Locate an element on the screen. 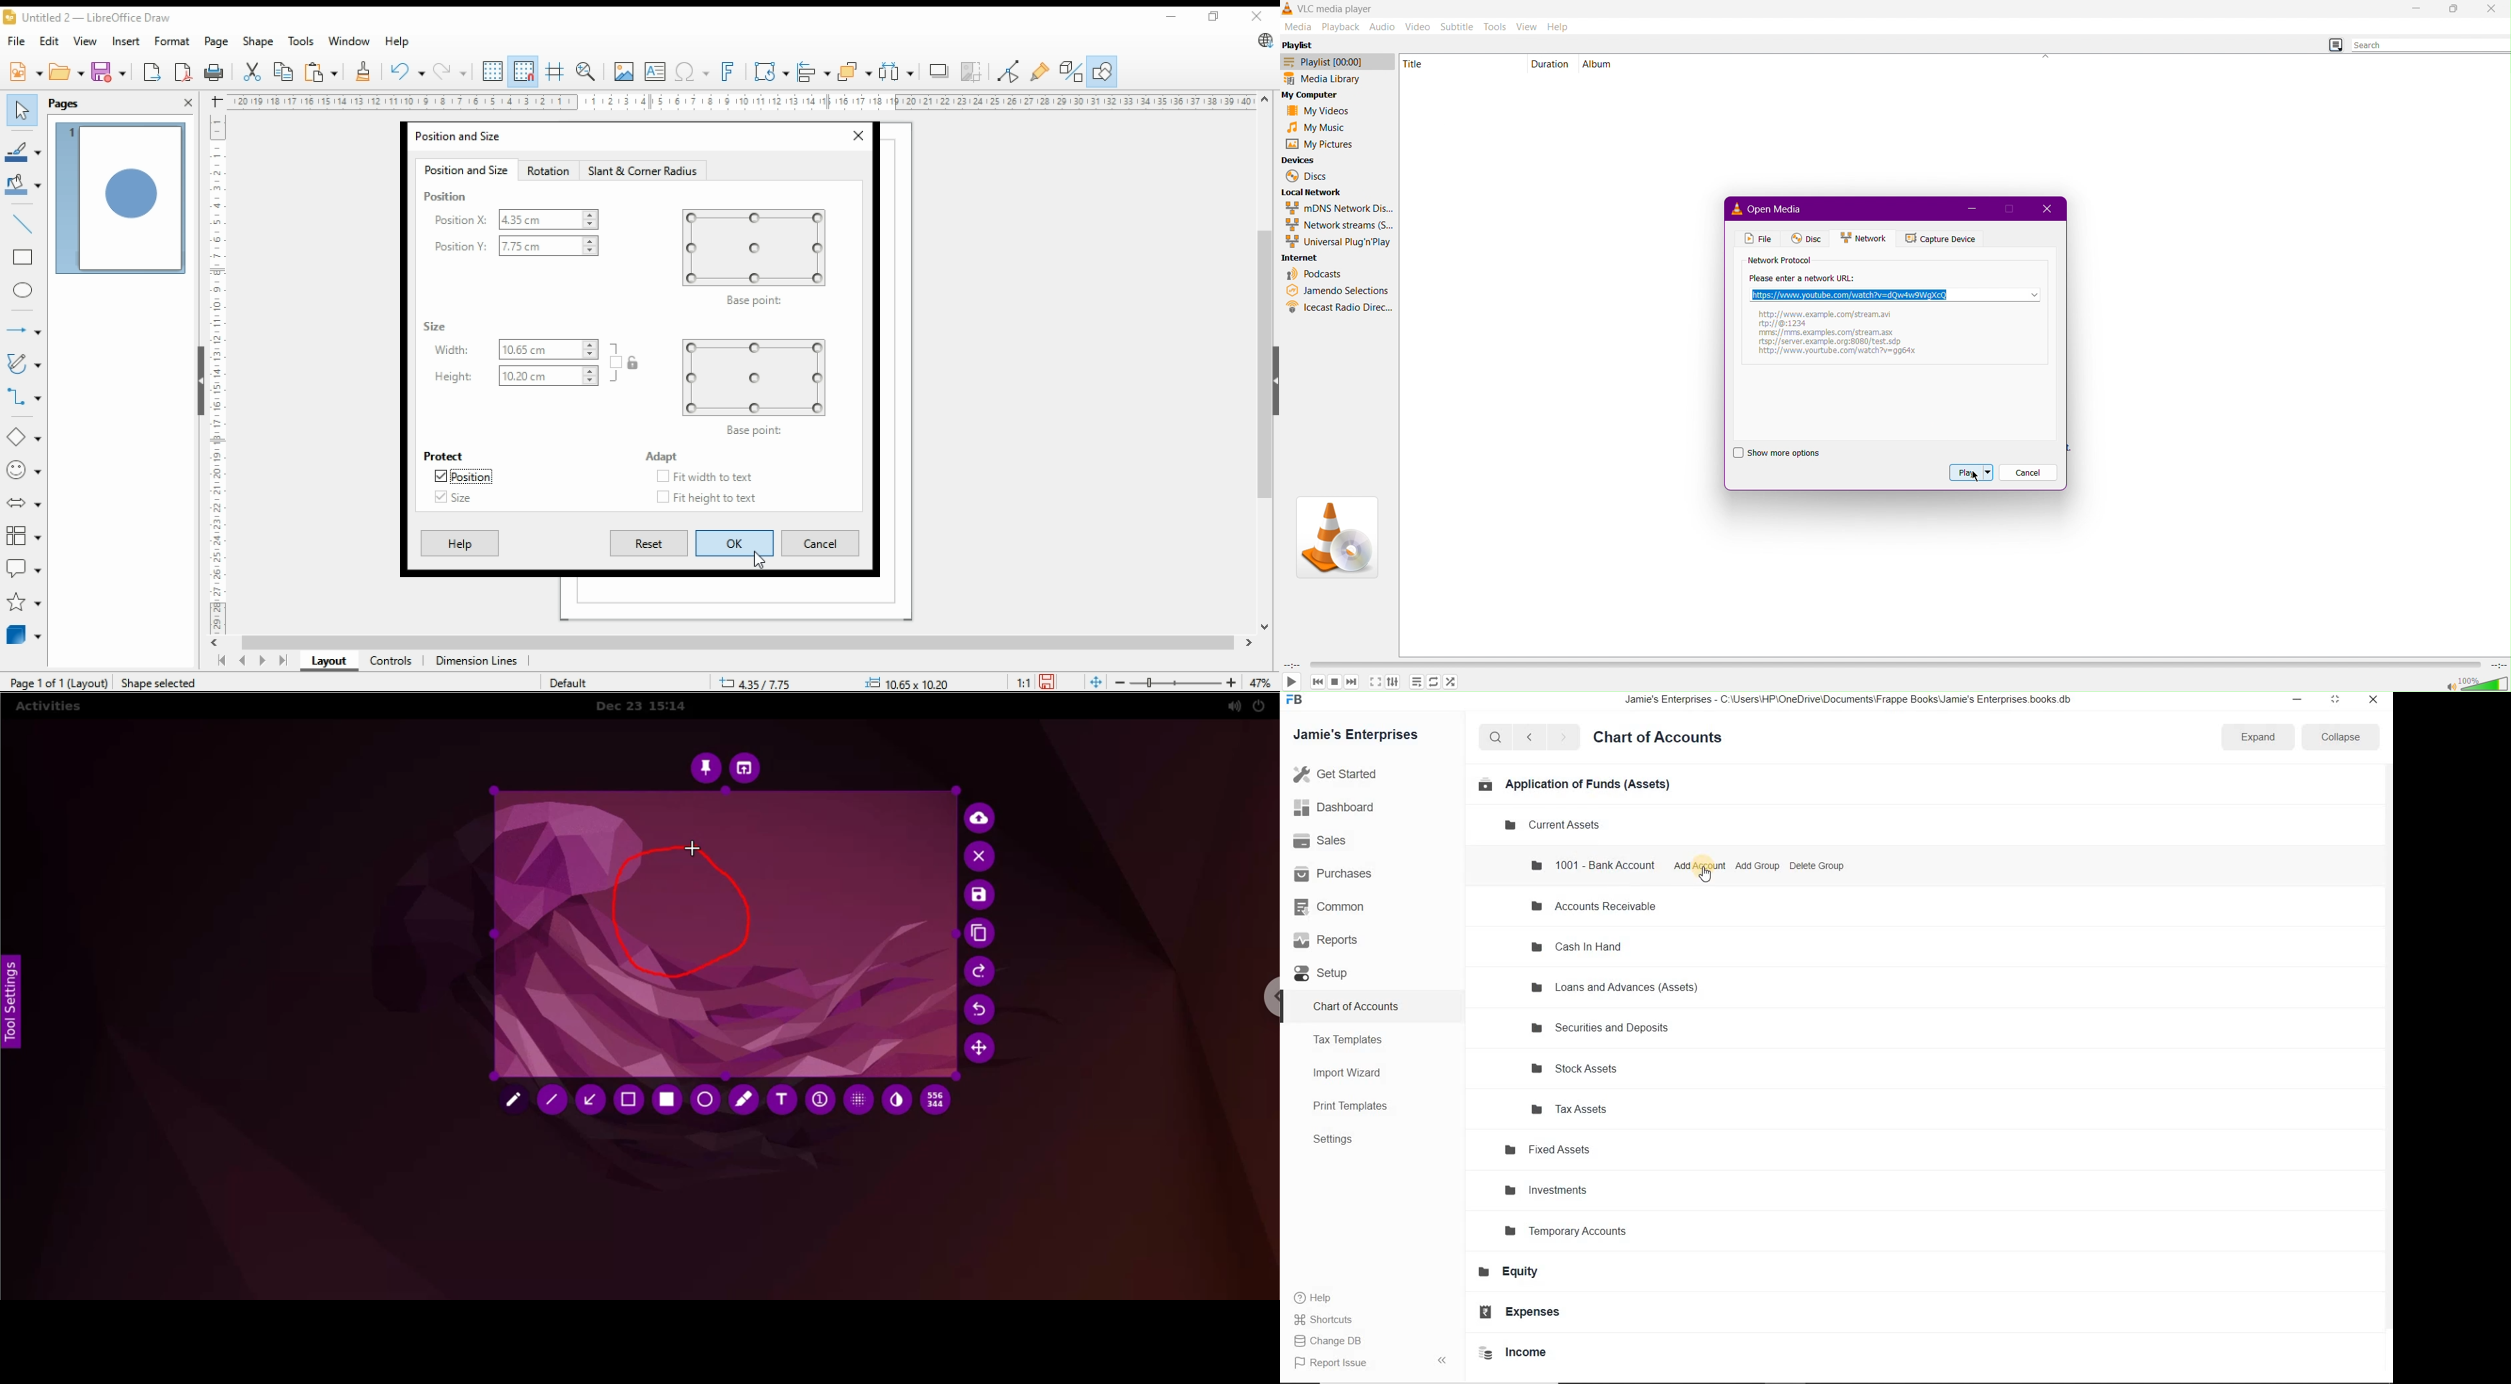  selection is located at coordinates (631, 1100).